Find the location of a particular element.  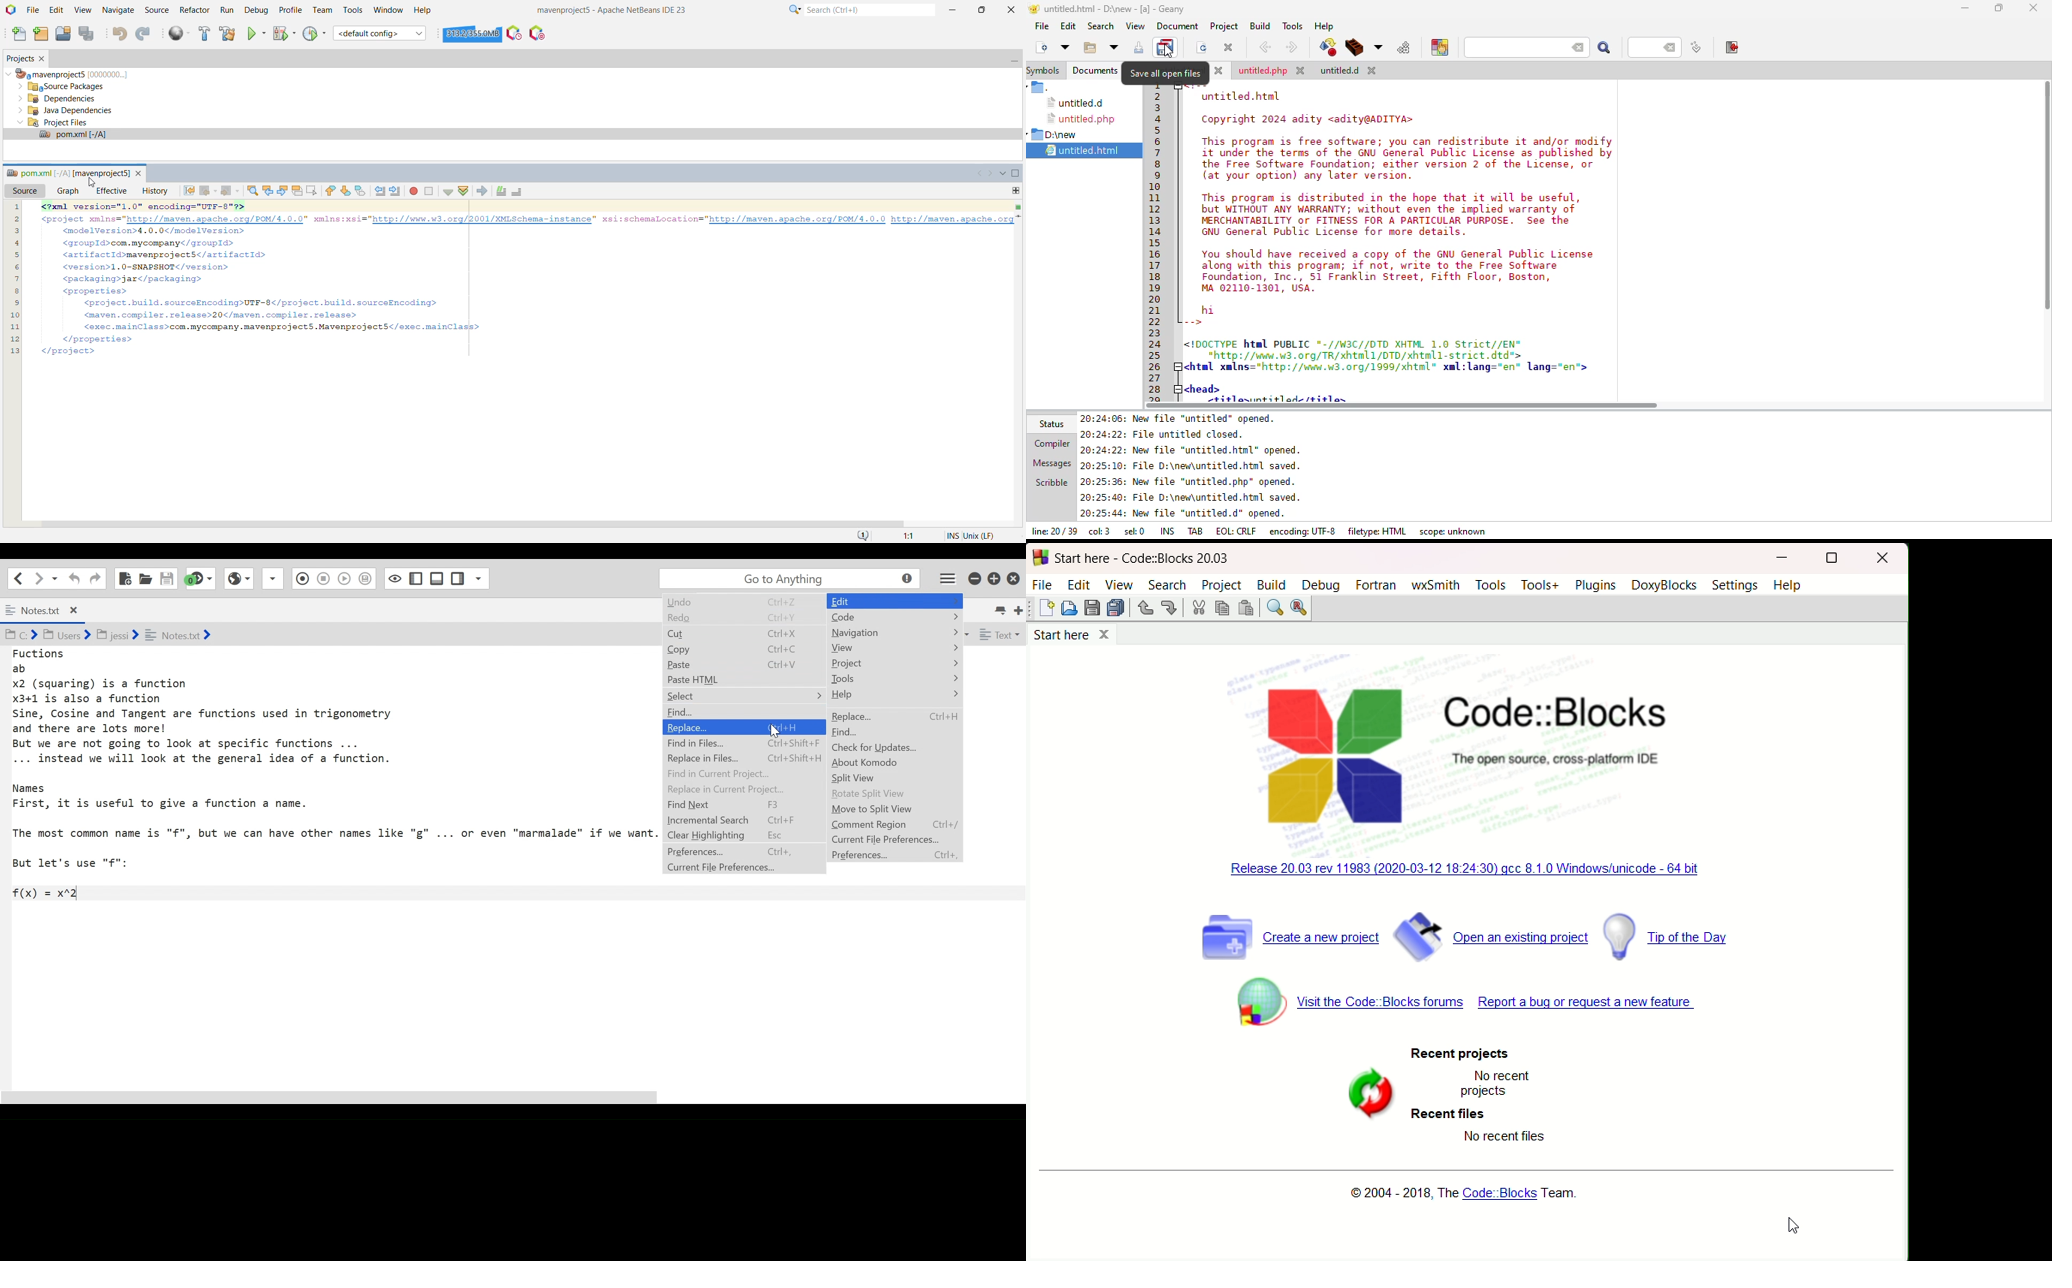

Minimize Projects Window is located at coordinates (1012, 59).